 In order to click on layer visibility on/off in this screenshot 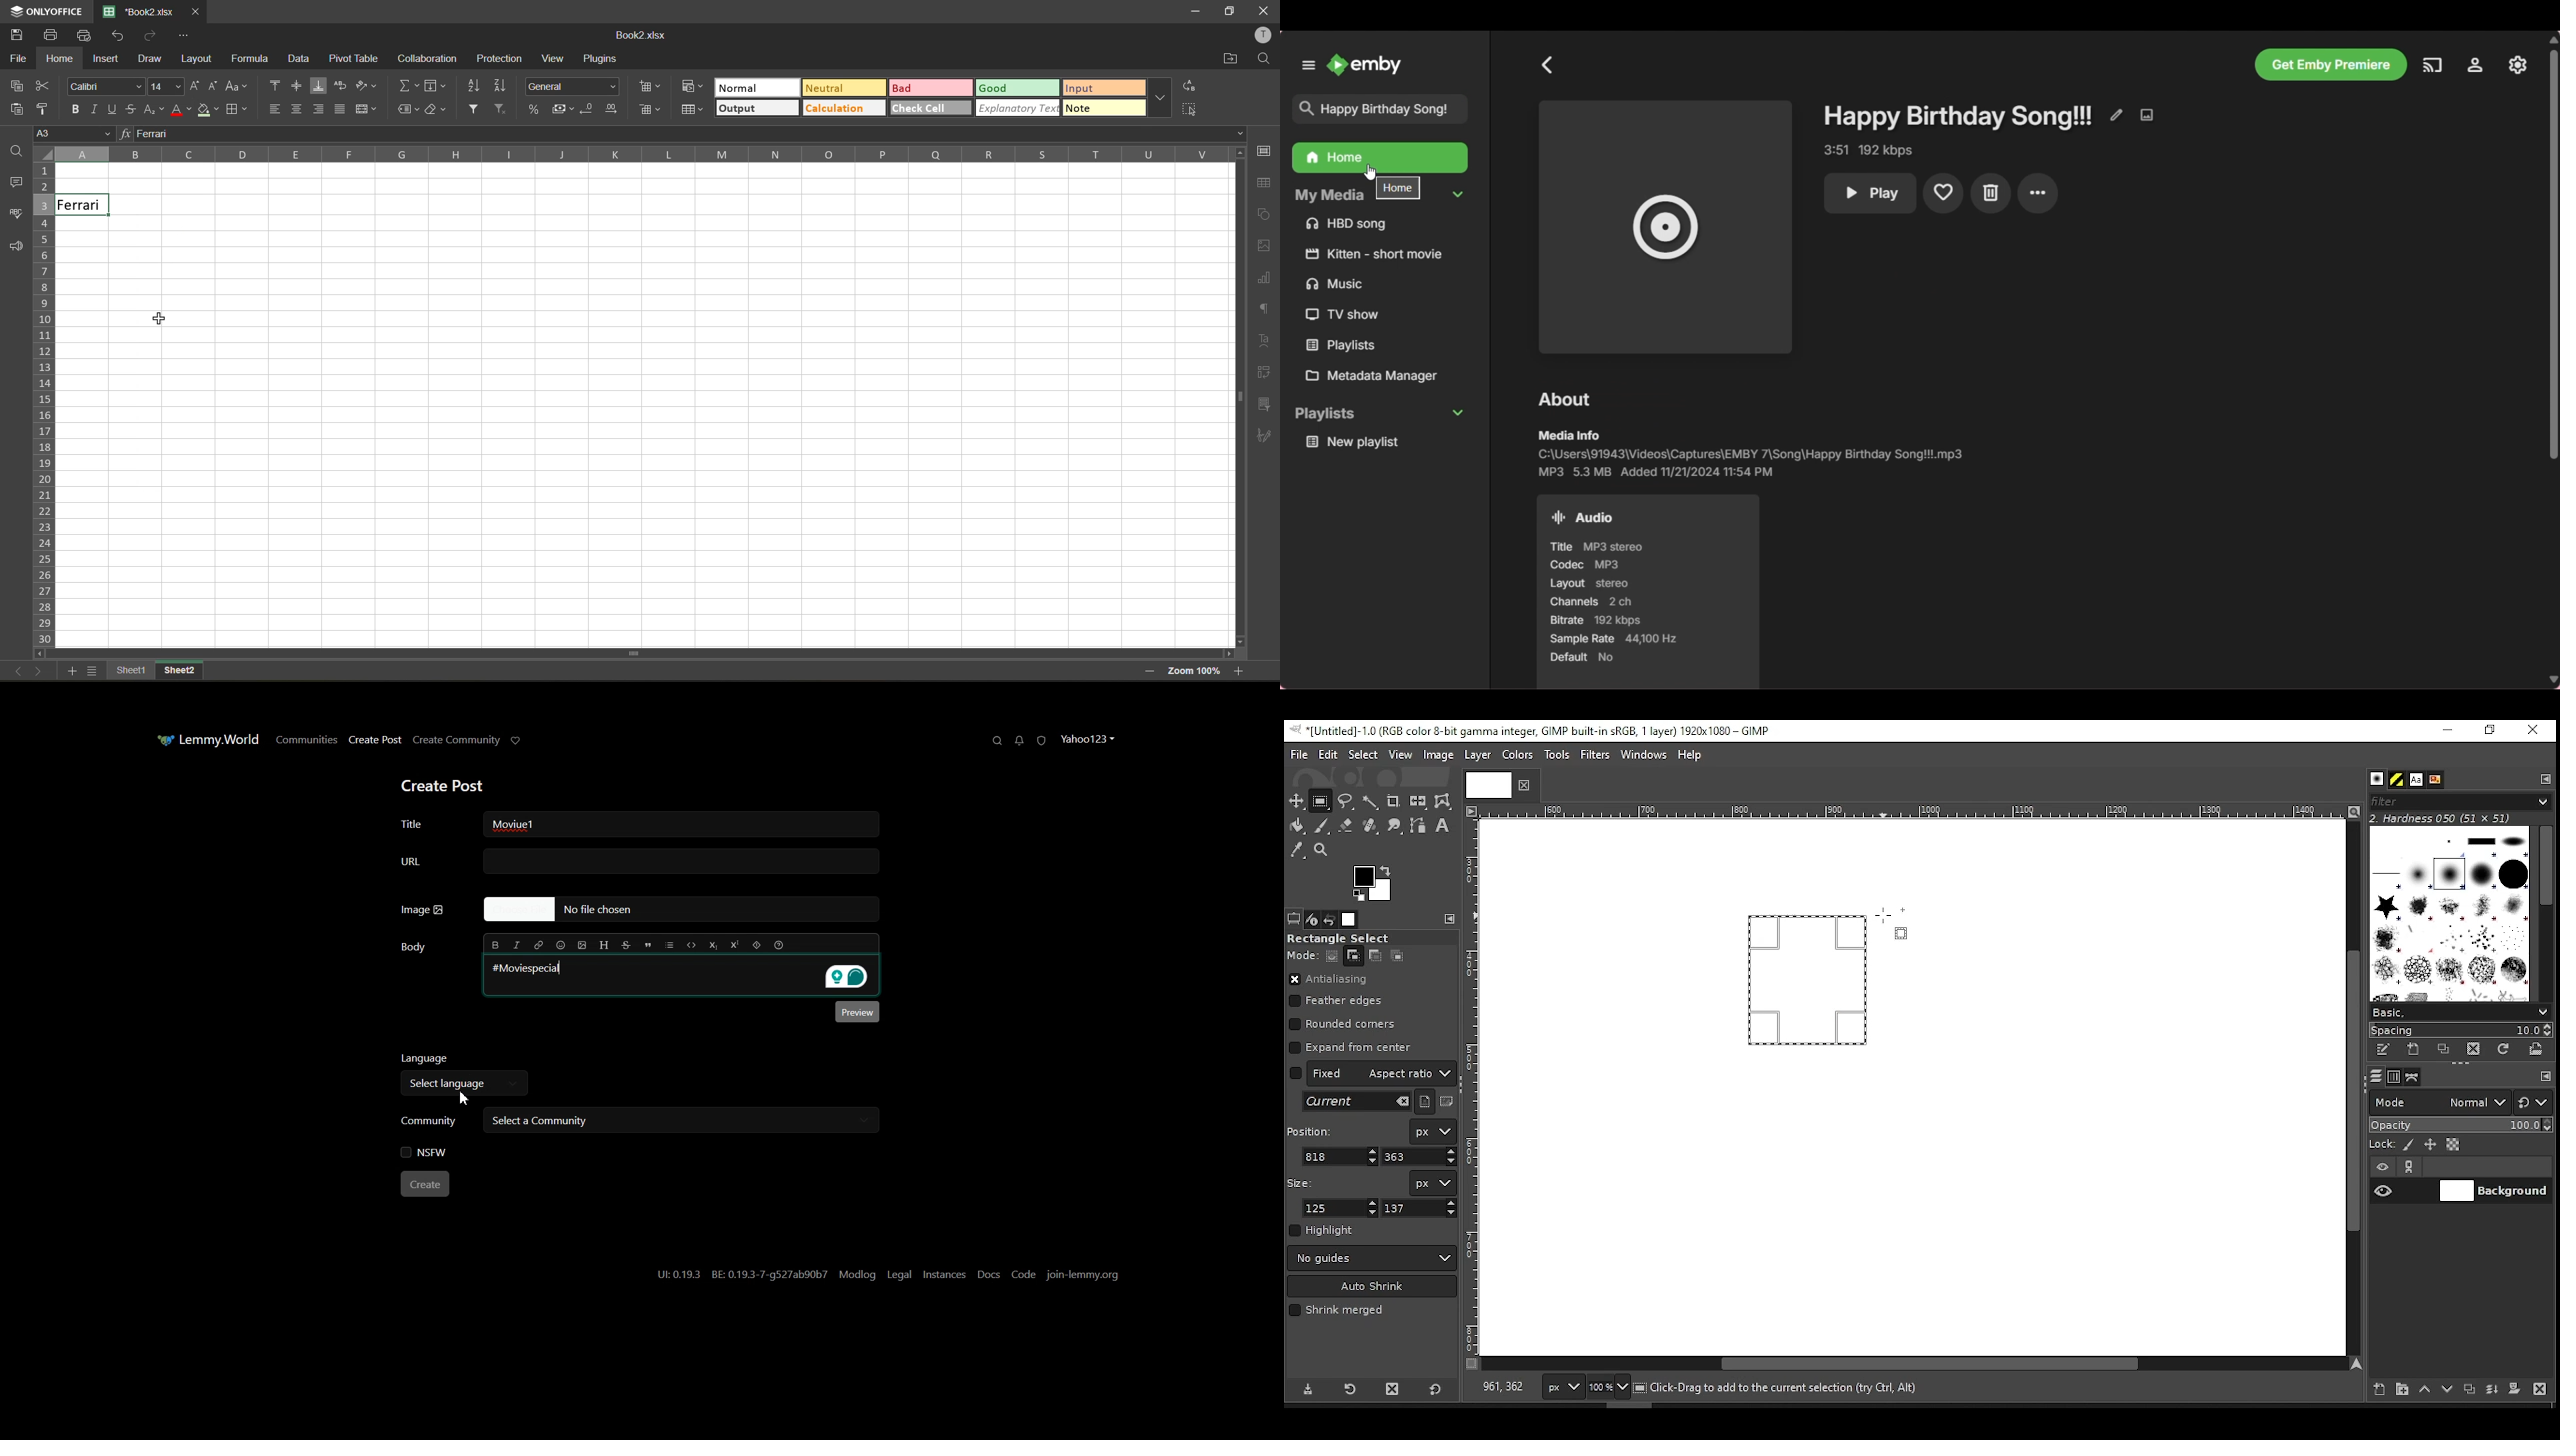, I will do `click(2384, 1190)`.